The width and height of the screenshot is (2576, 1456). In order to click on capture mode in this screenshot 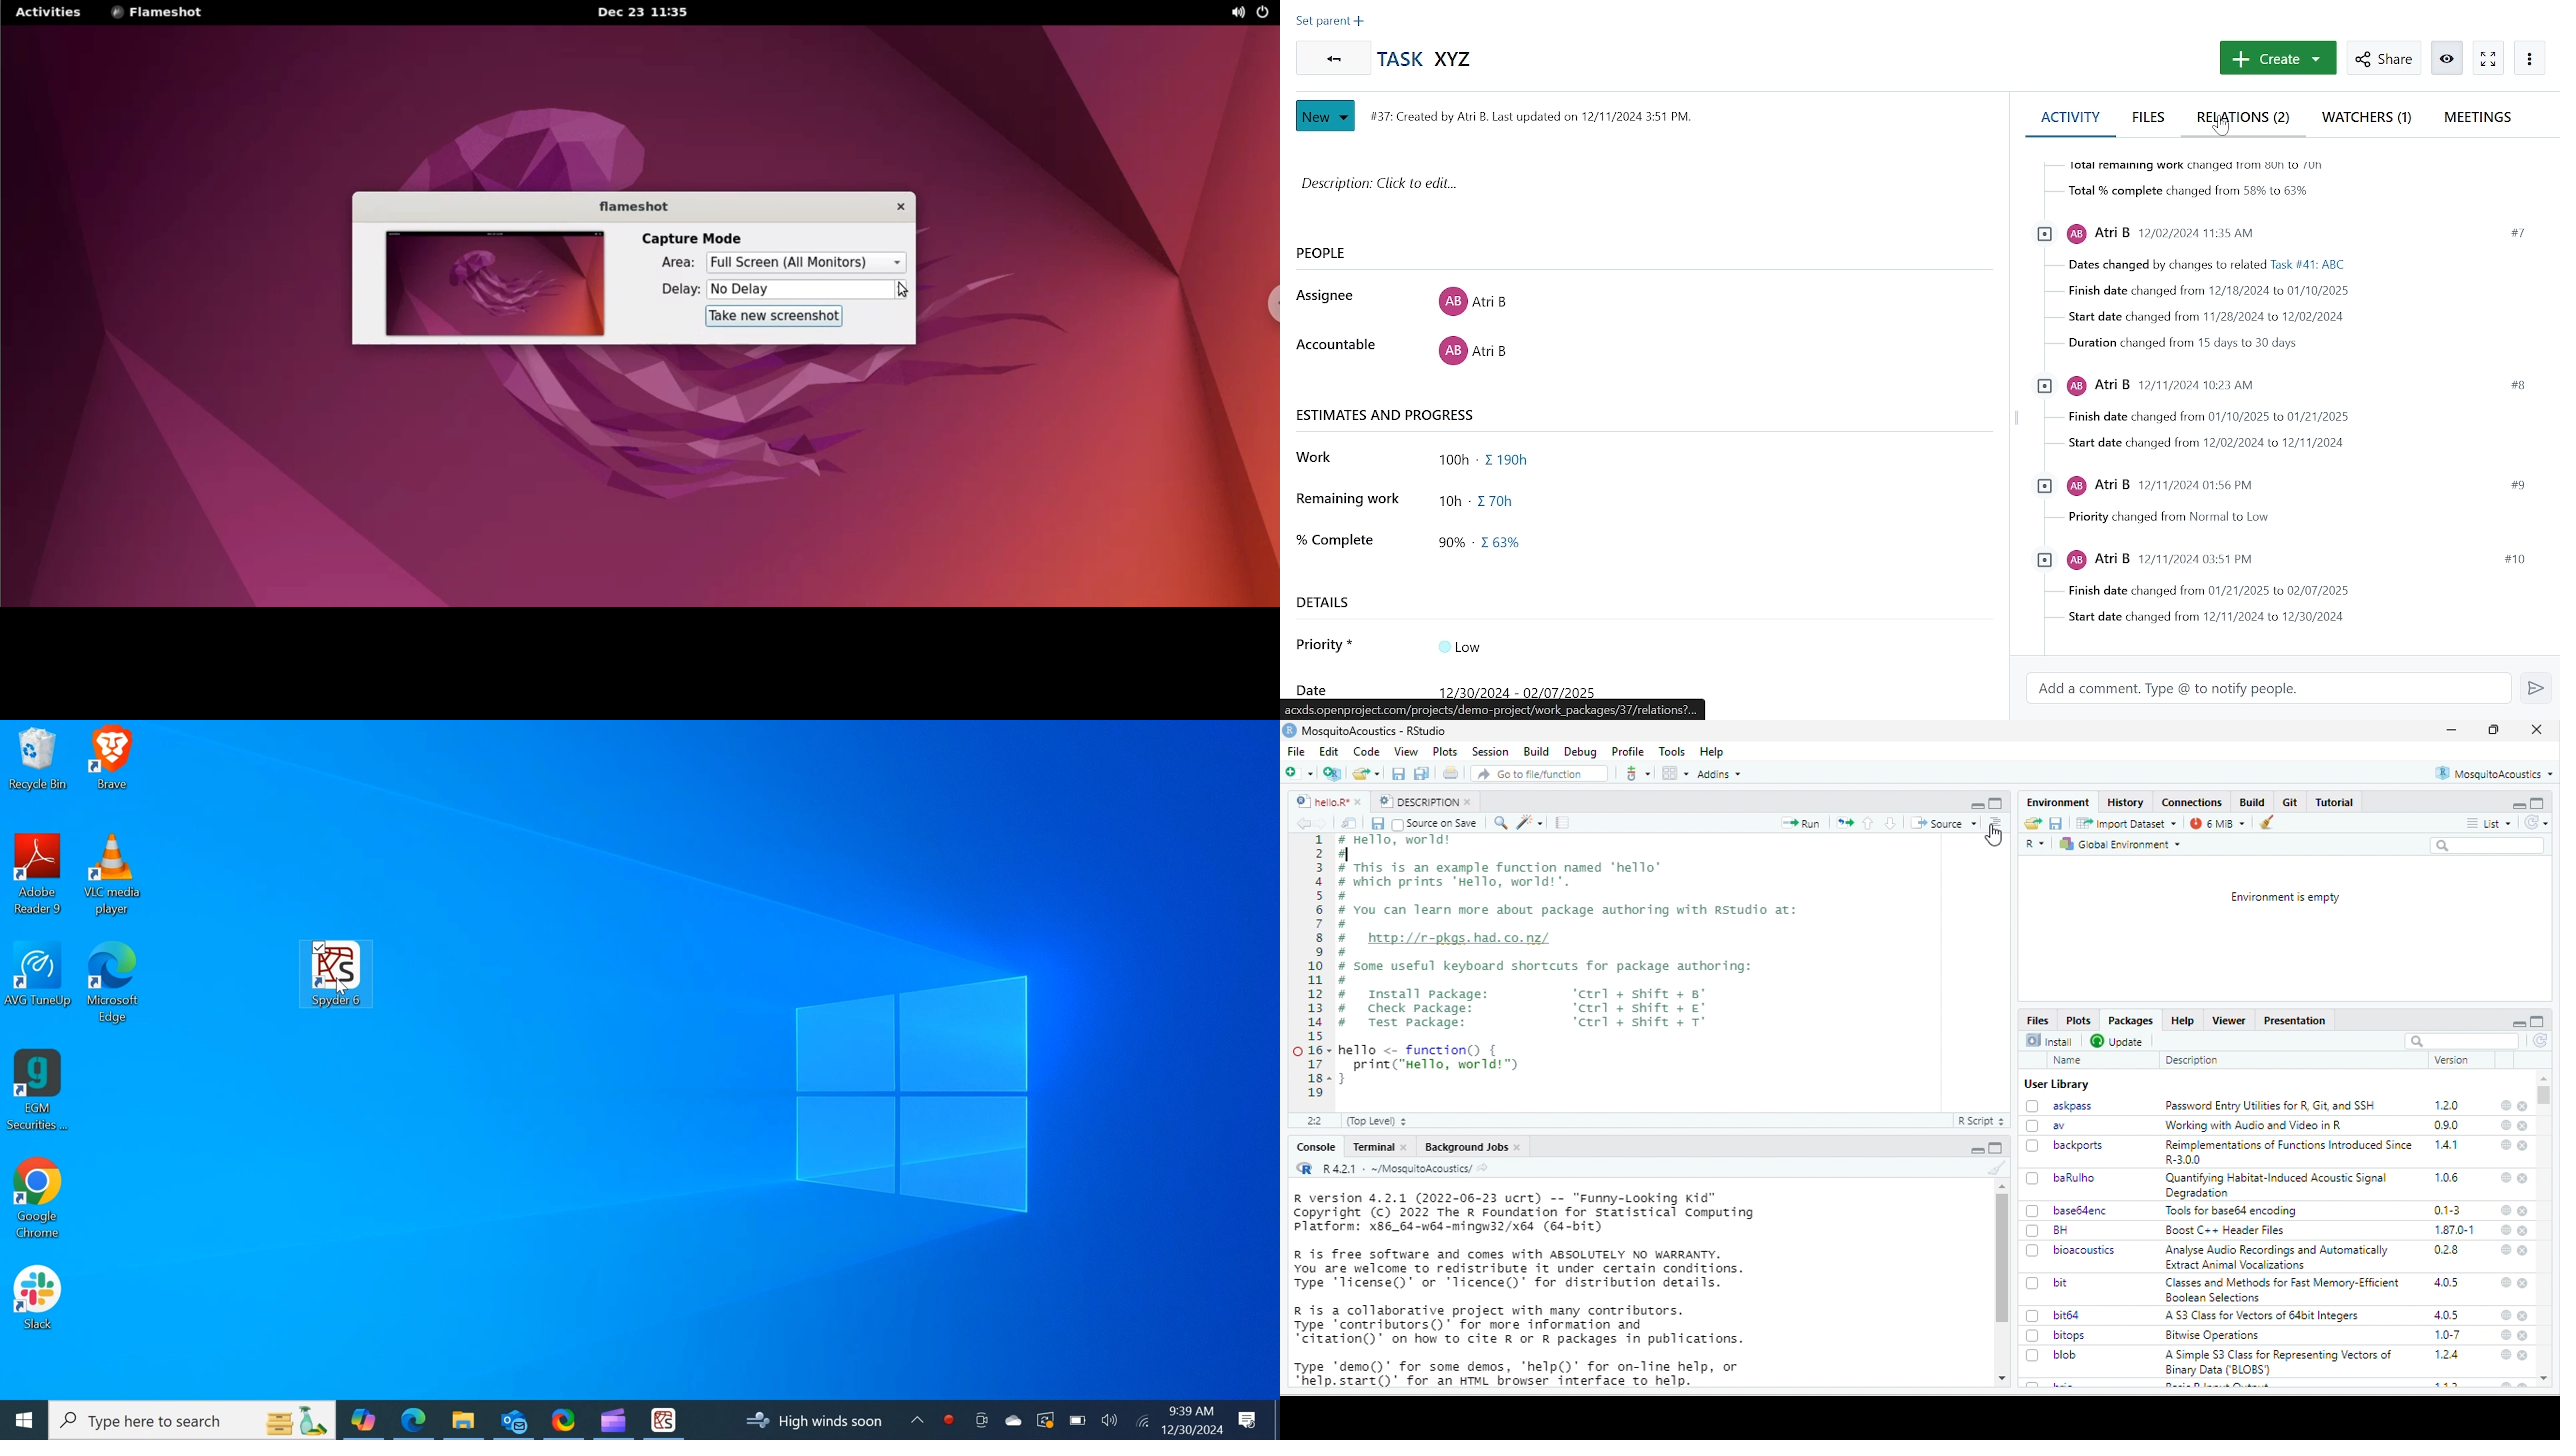, I will do `click(684, 239)`.